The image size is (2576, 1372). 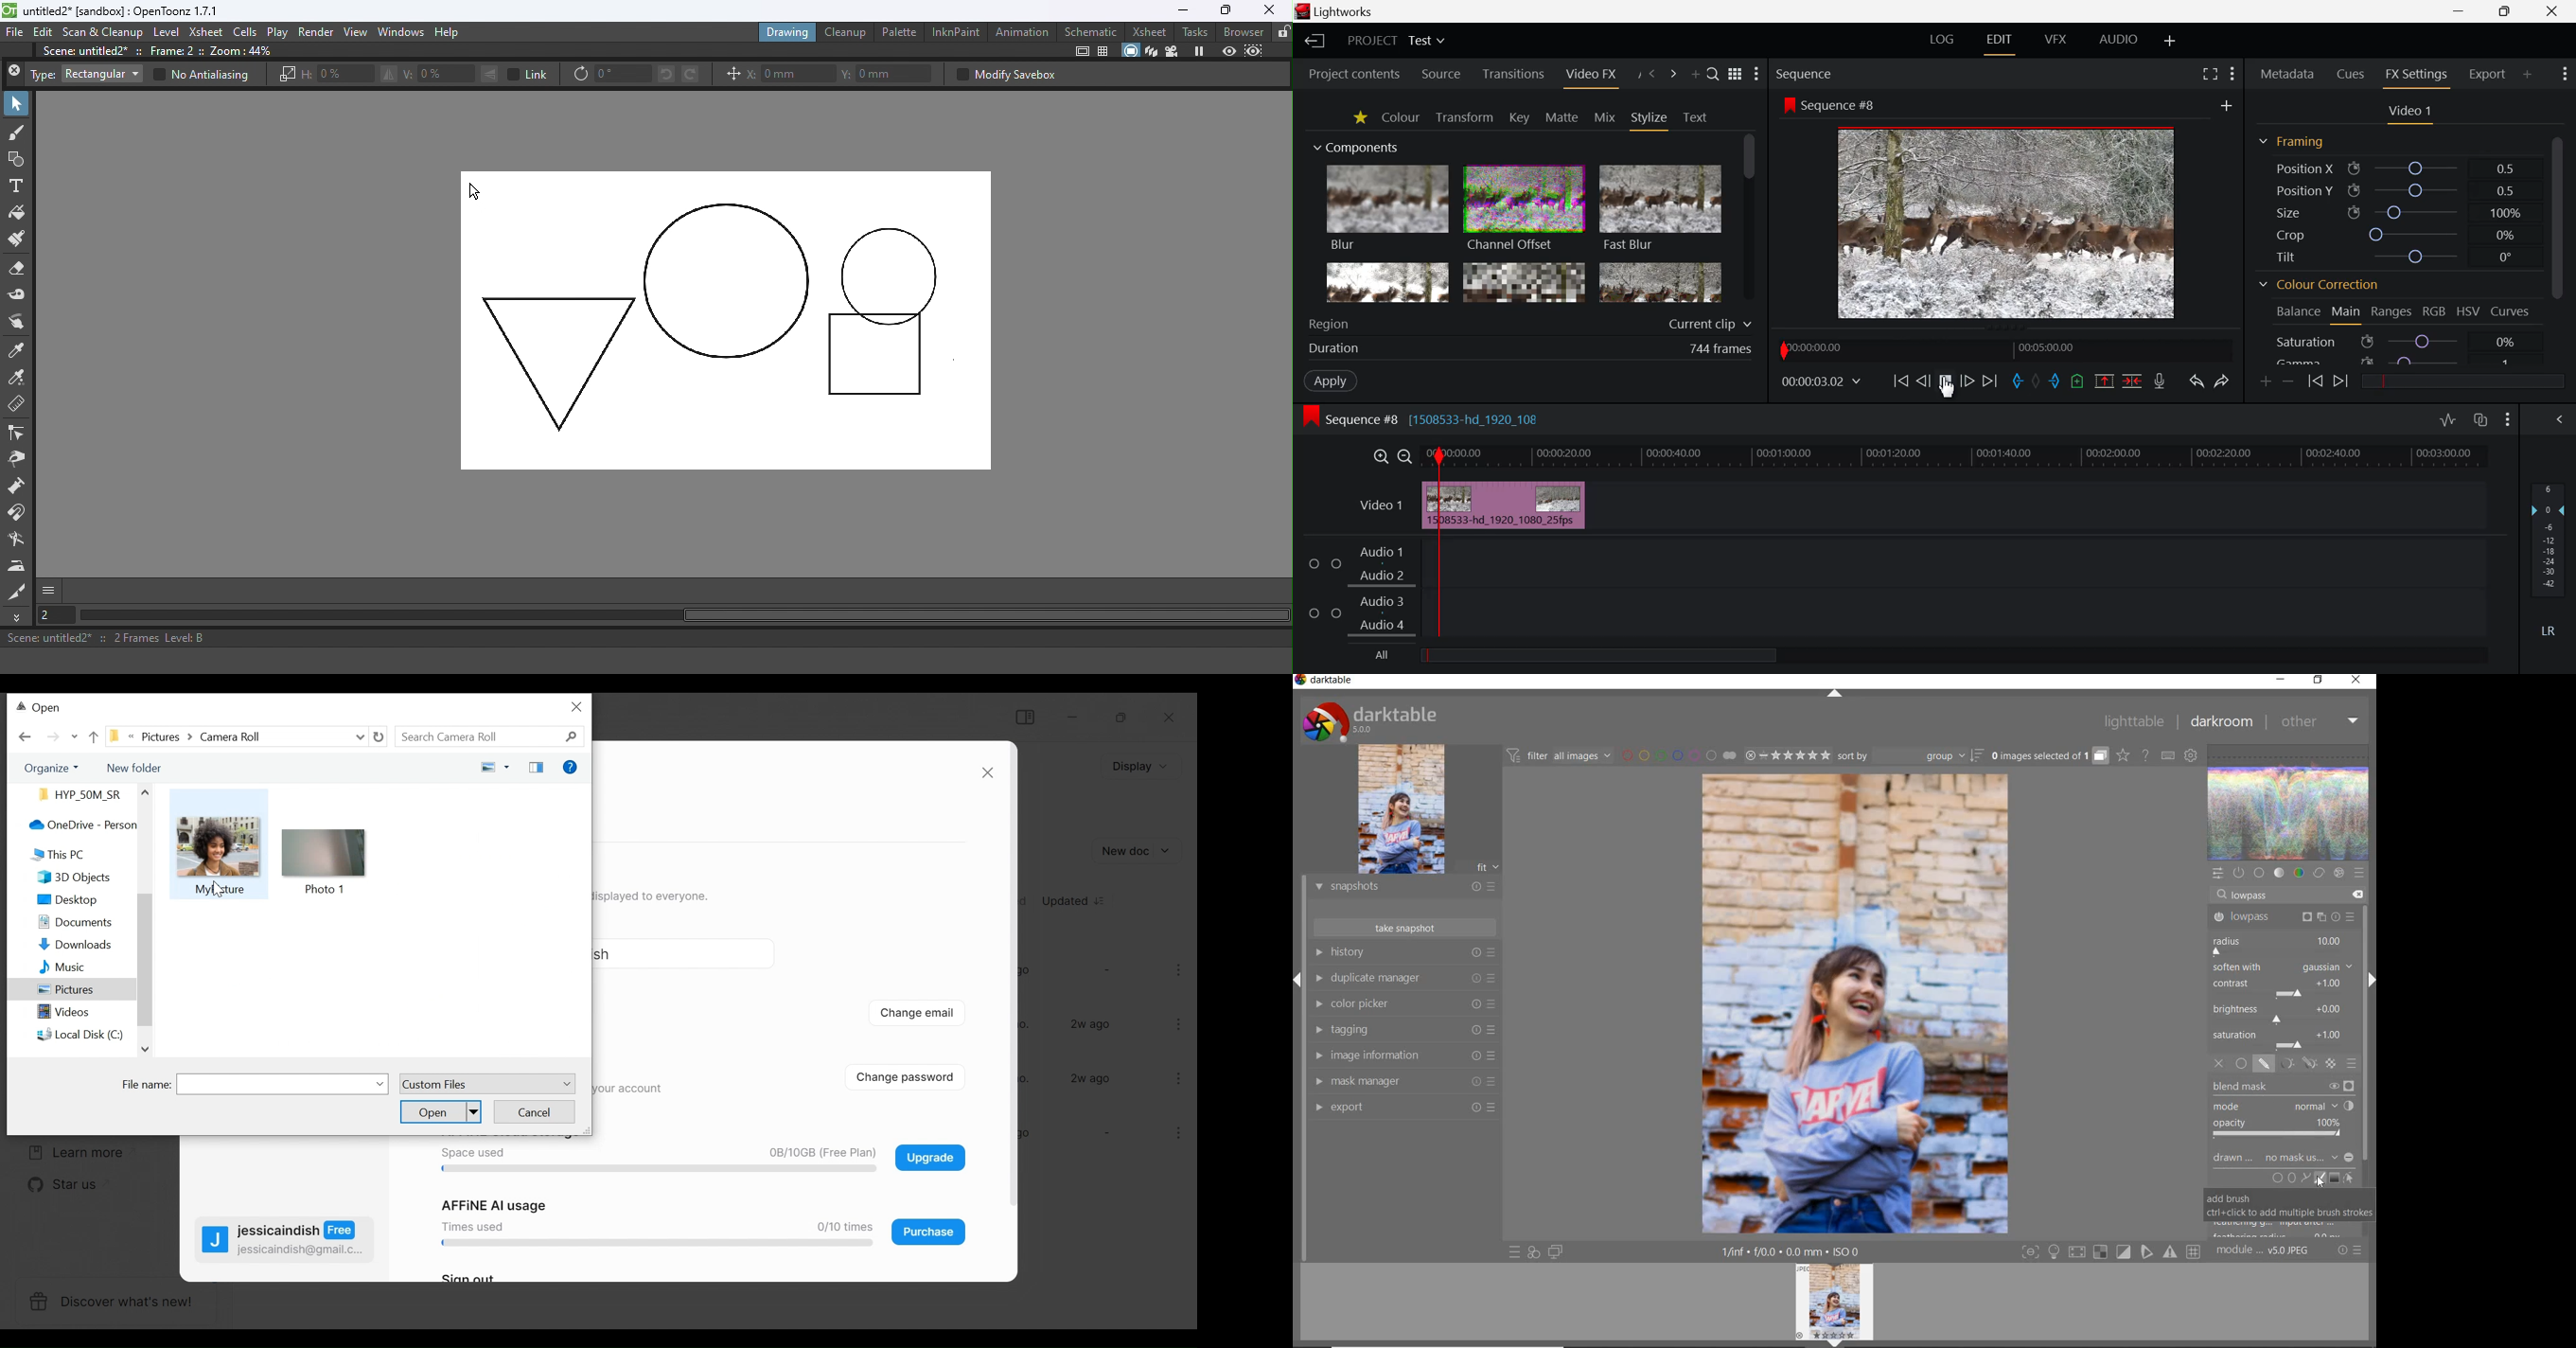 What do you see at coordinates (1075, 716) in the screenshot?
I see `minimize` at bounding box center [1075, 716].